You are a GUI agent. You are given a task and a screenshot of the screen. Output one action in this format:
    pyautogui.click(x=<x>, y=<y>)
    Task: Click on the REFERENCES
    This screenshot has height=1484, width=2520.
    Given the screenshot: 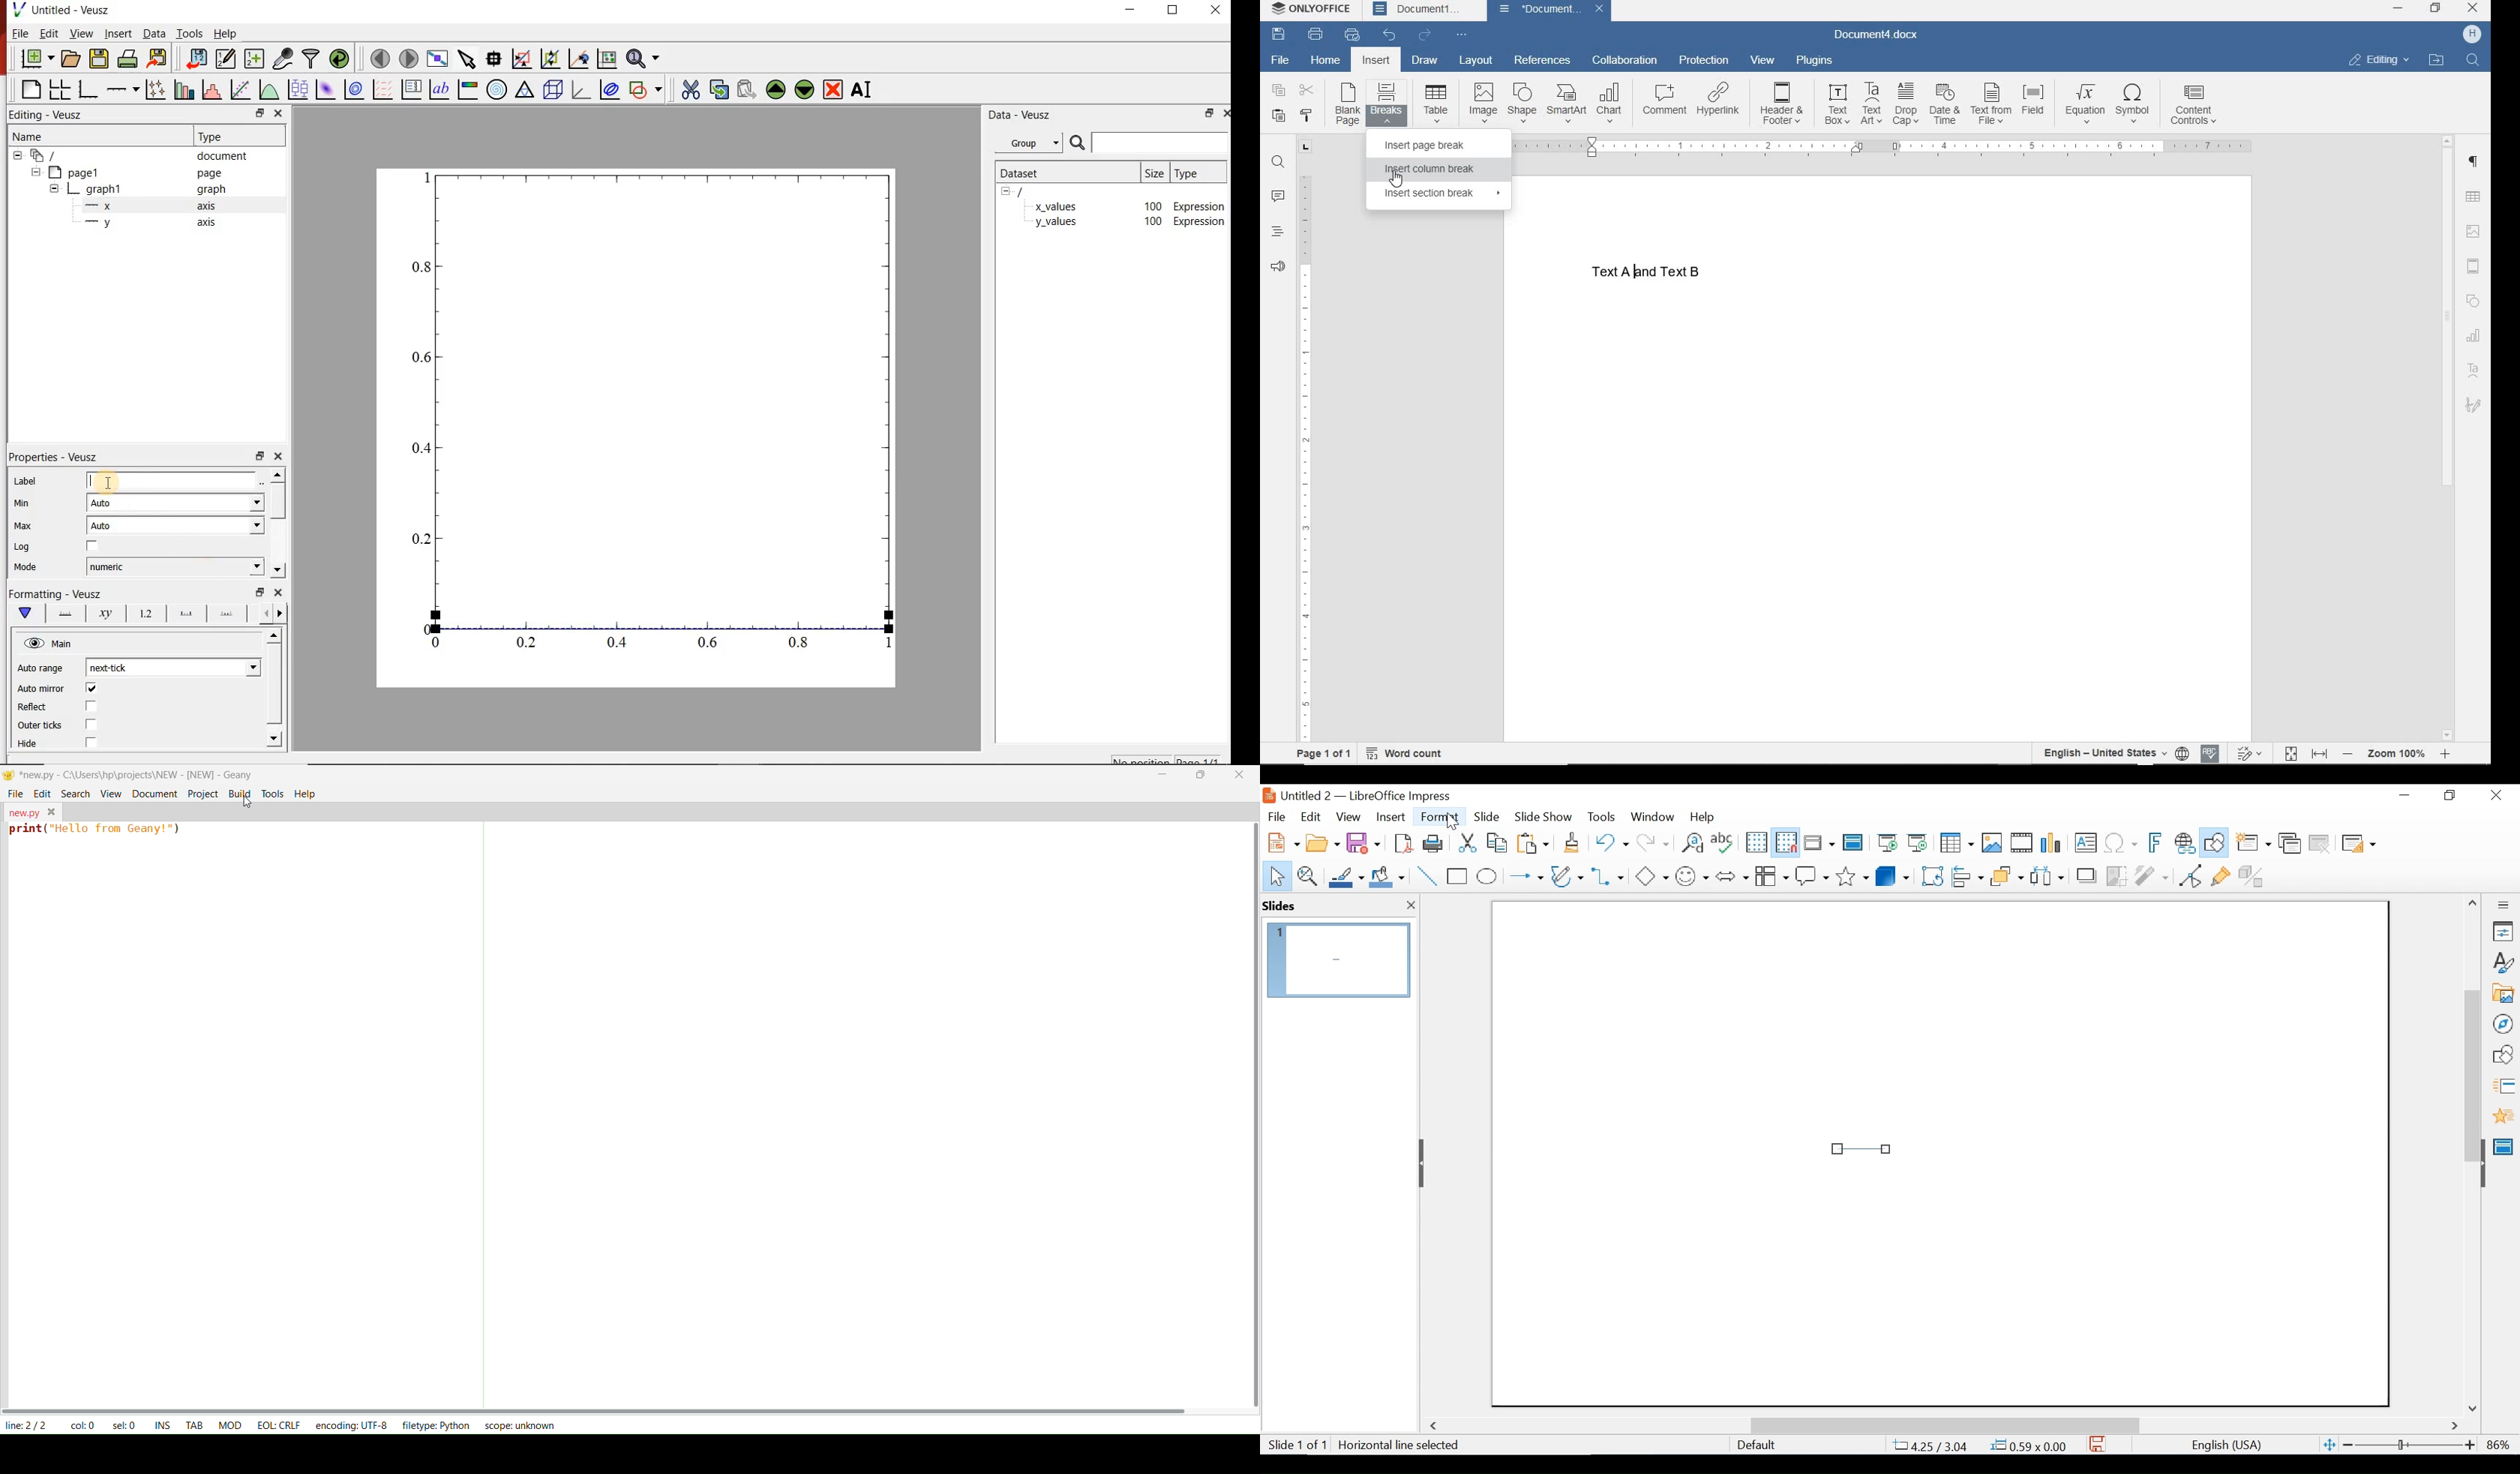 What is the action you would take?
    pyautogui.click(x=1543, y=62)
    